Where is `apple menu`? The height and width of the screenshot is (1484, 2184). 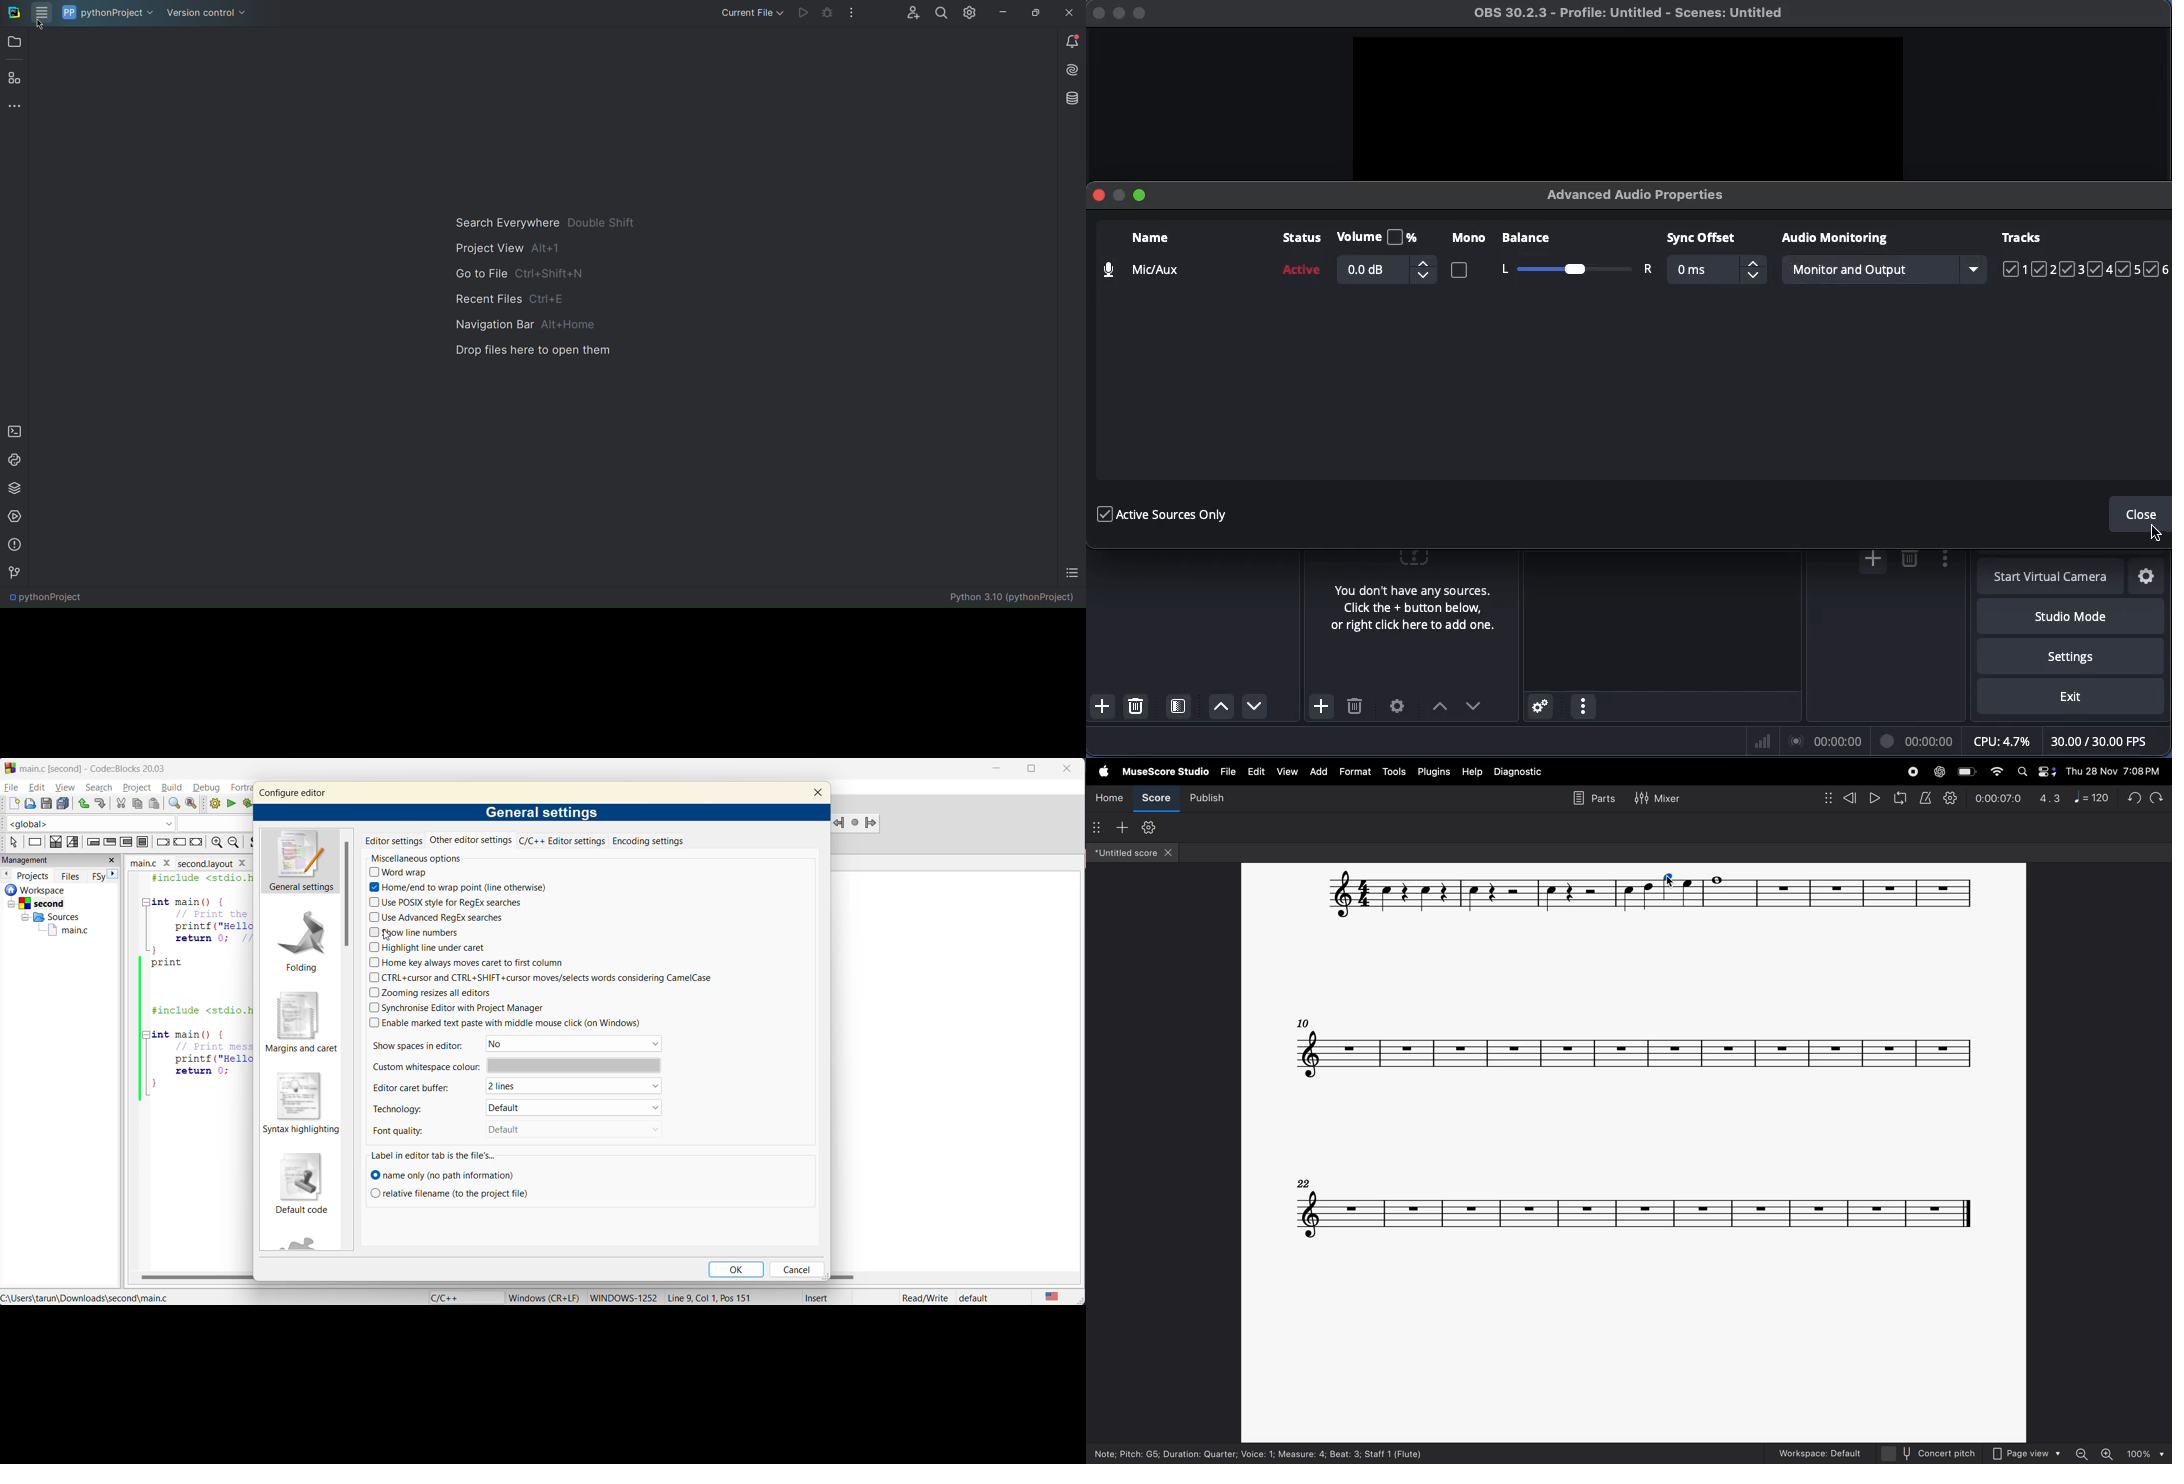 apple menu is located at coordinates (1103, 772).